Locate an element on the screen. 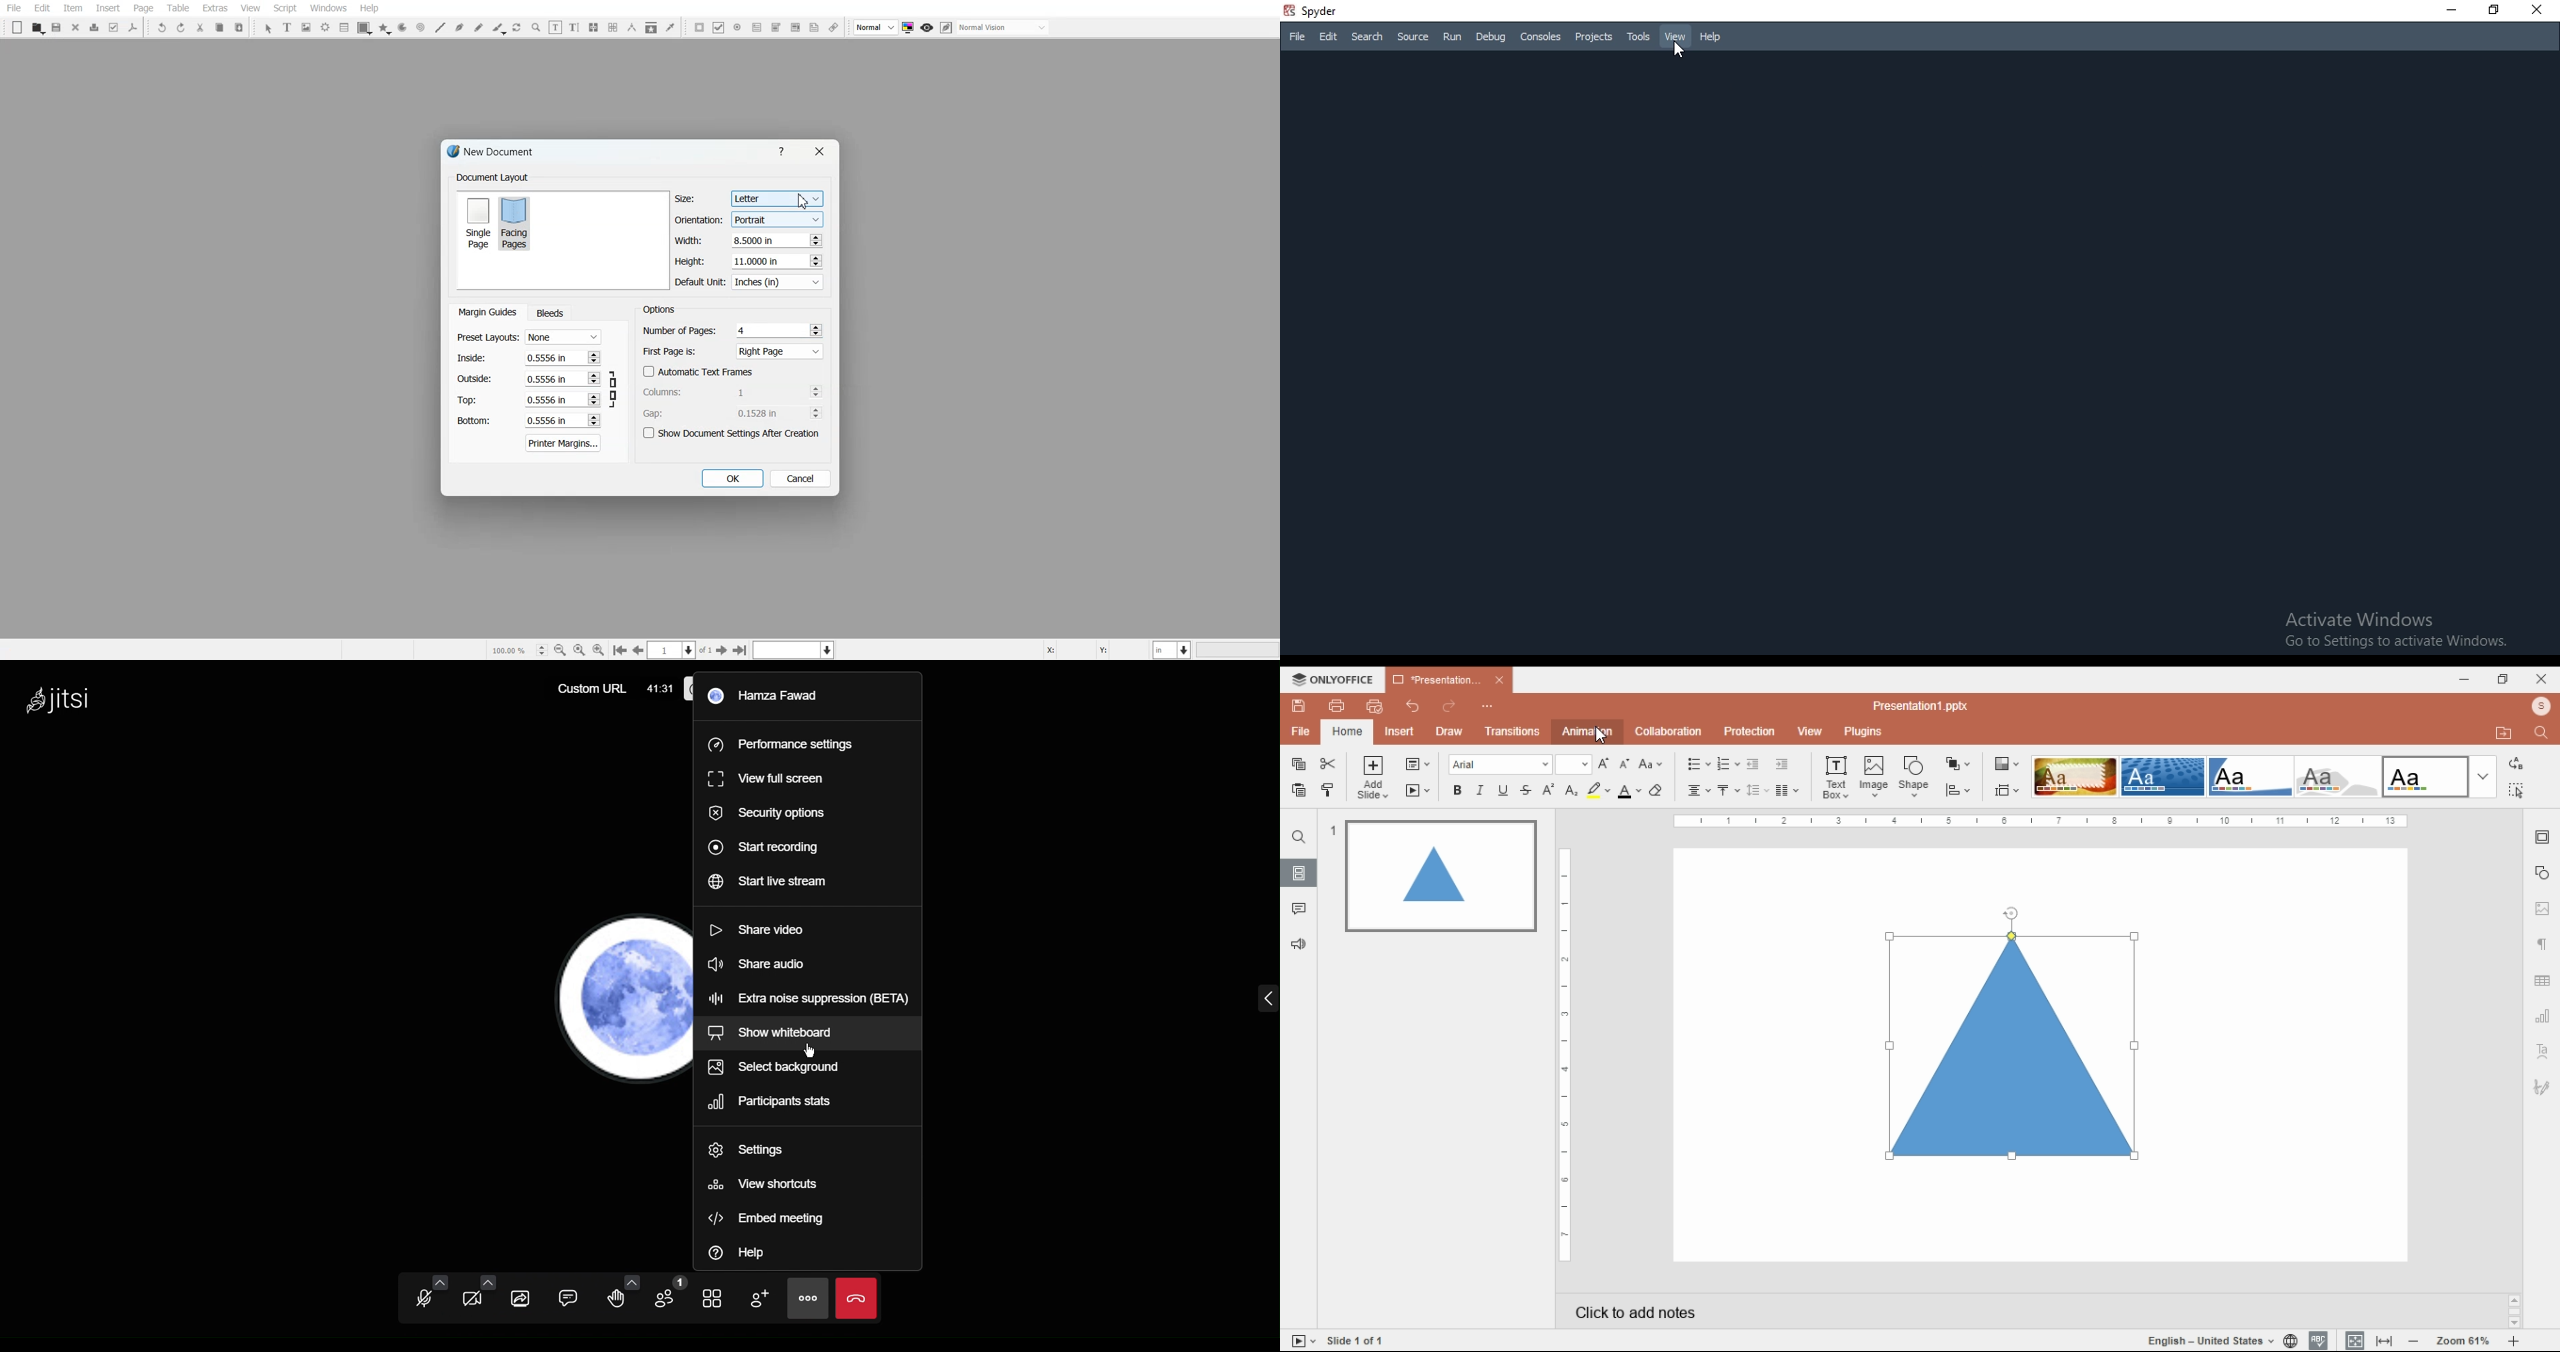  Gap Adjuster is located at coordinates (733, 413).